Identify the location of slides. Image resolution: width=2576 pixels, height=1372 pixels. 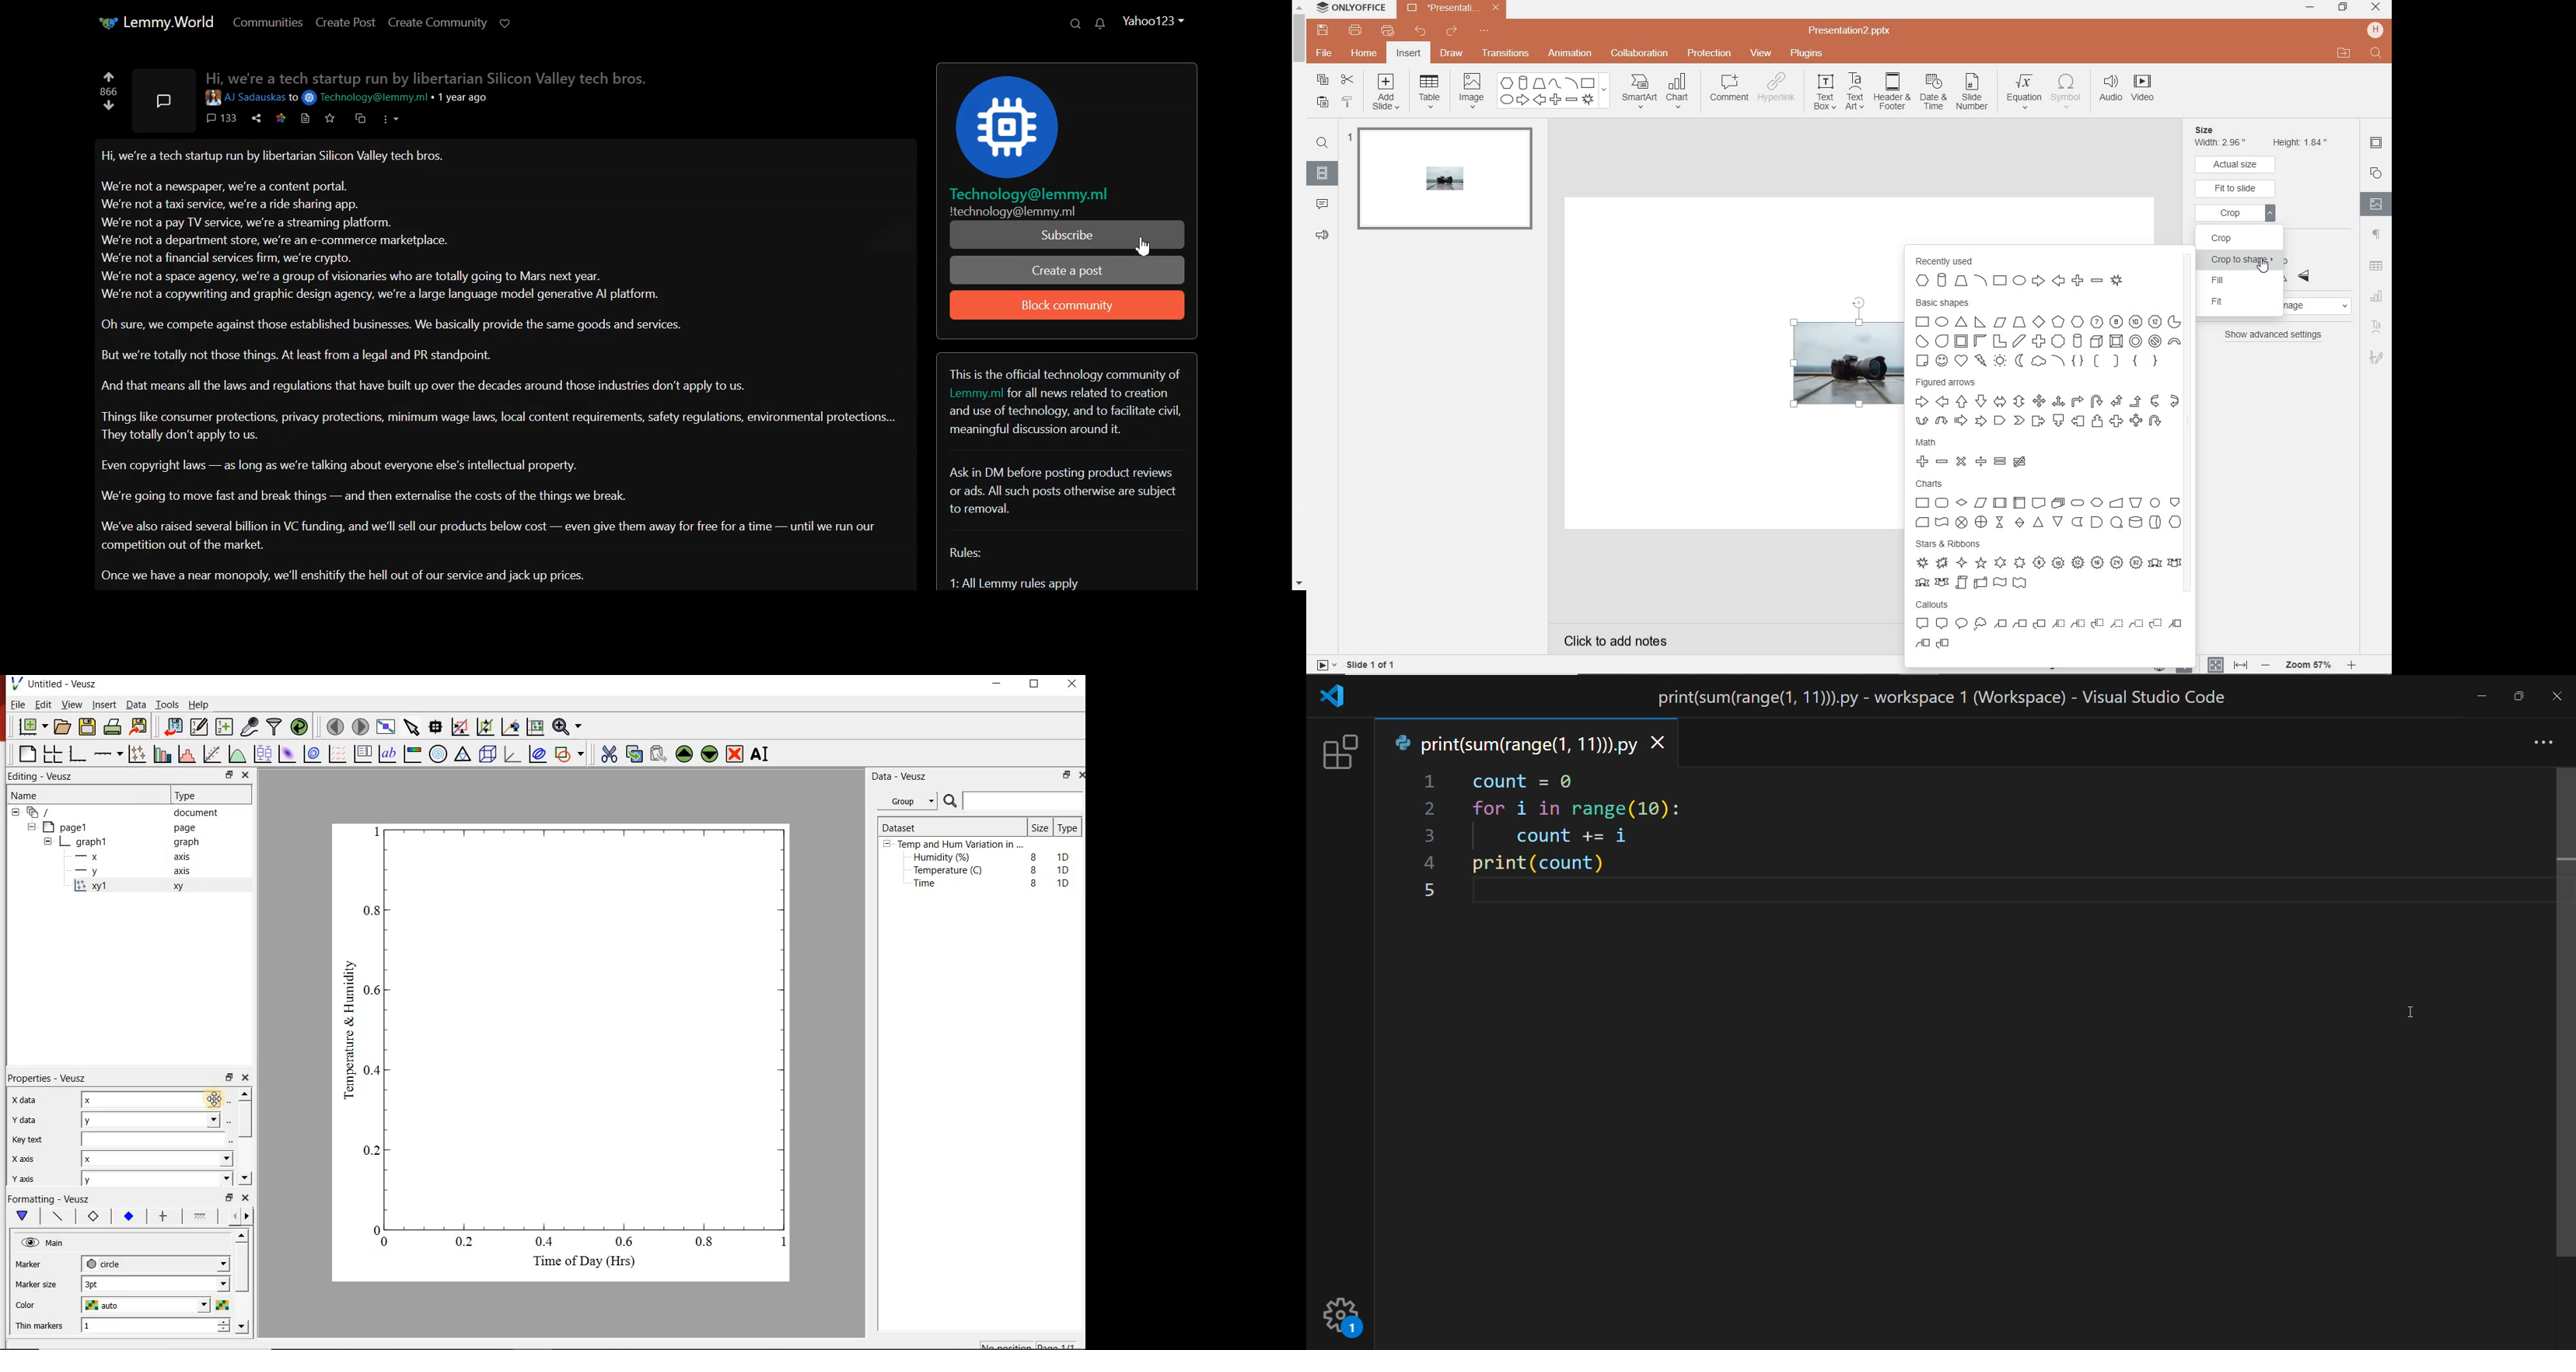
(1322, 173).